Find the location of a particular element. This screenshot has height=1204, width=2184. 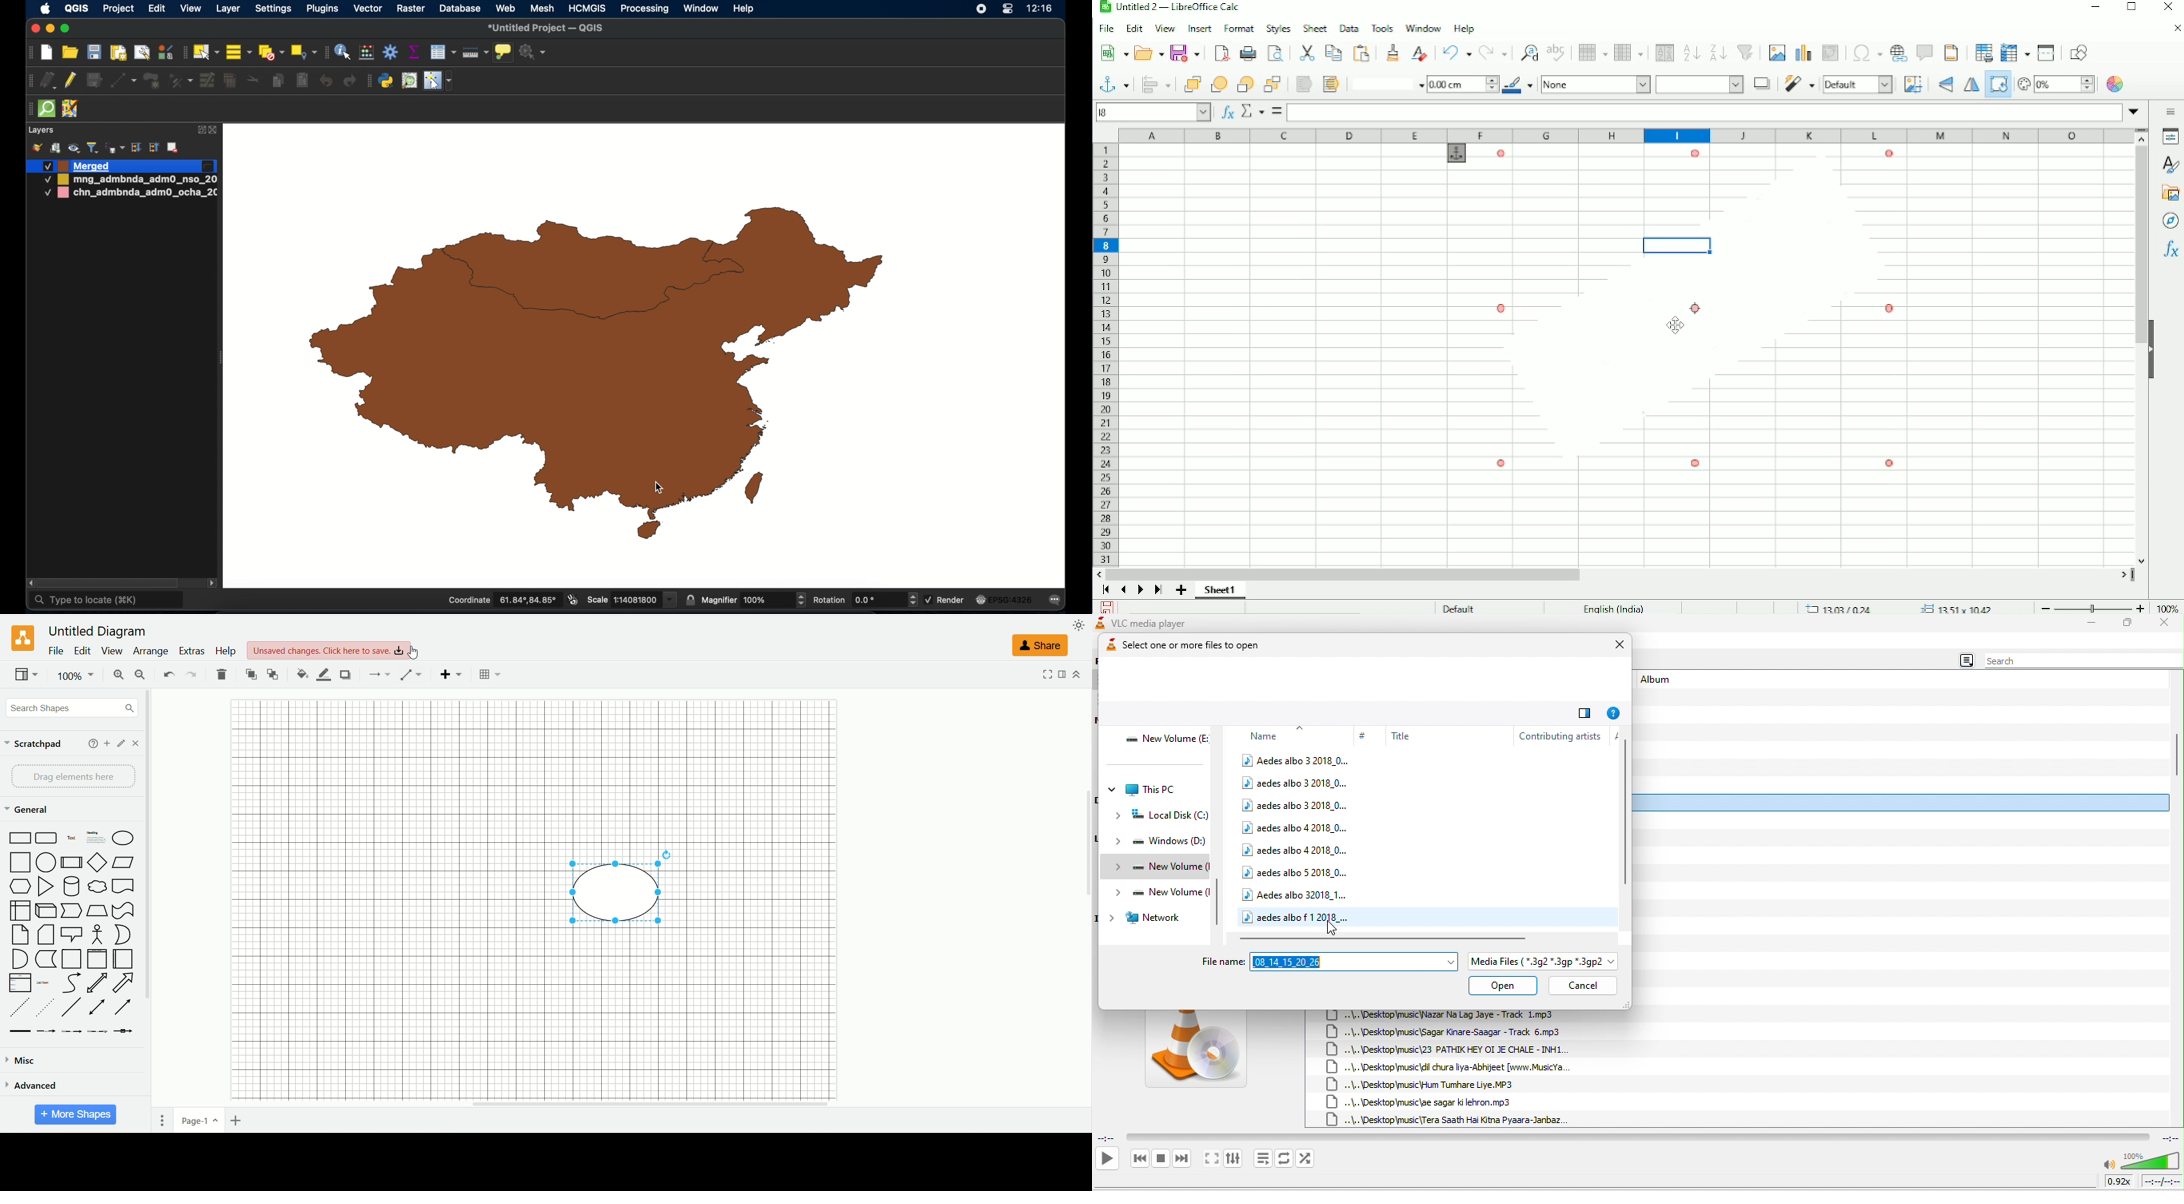

close is located at coordinates (214, 131).